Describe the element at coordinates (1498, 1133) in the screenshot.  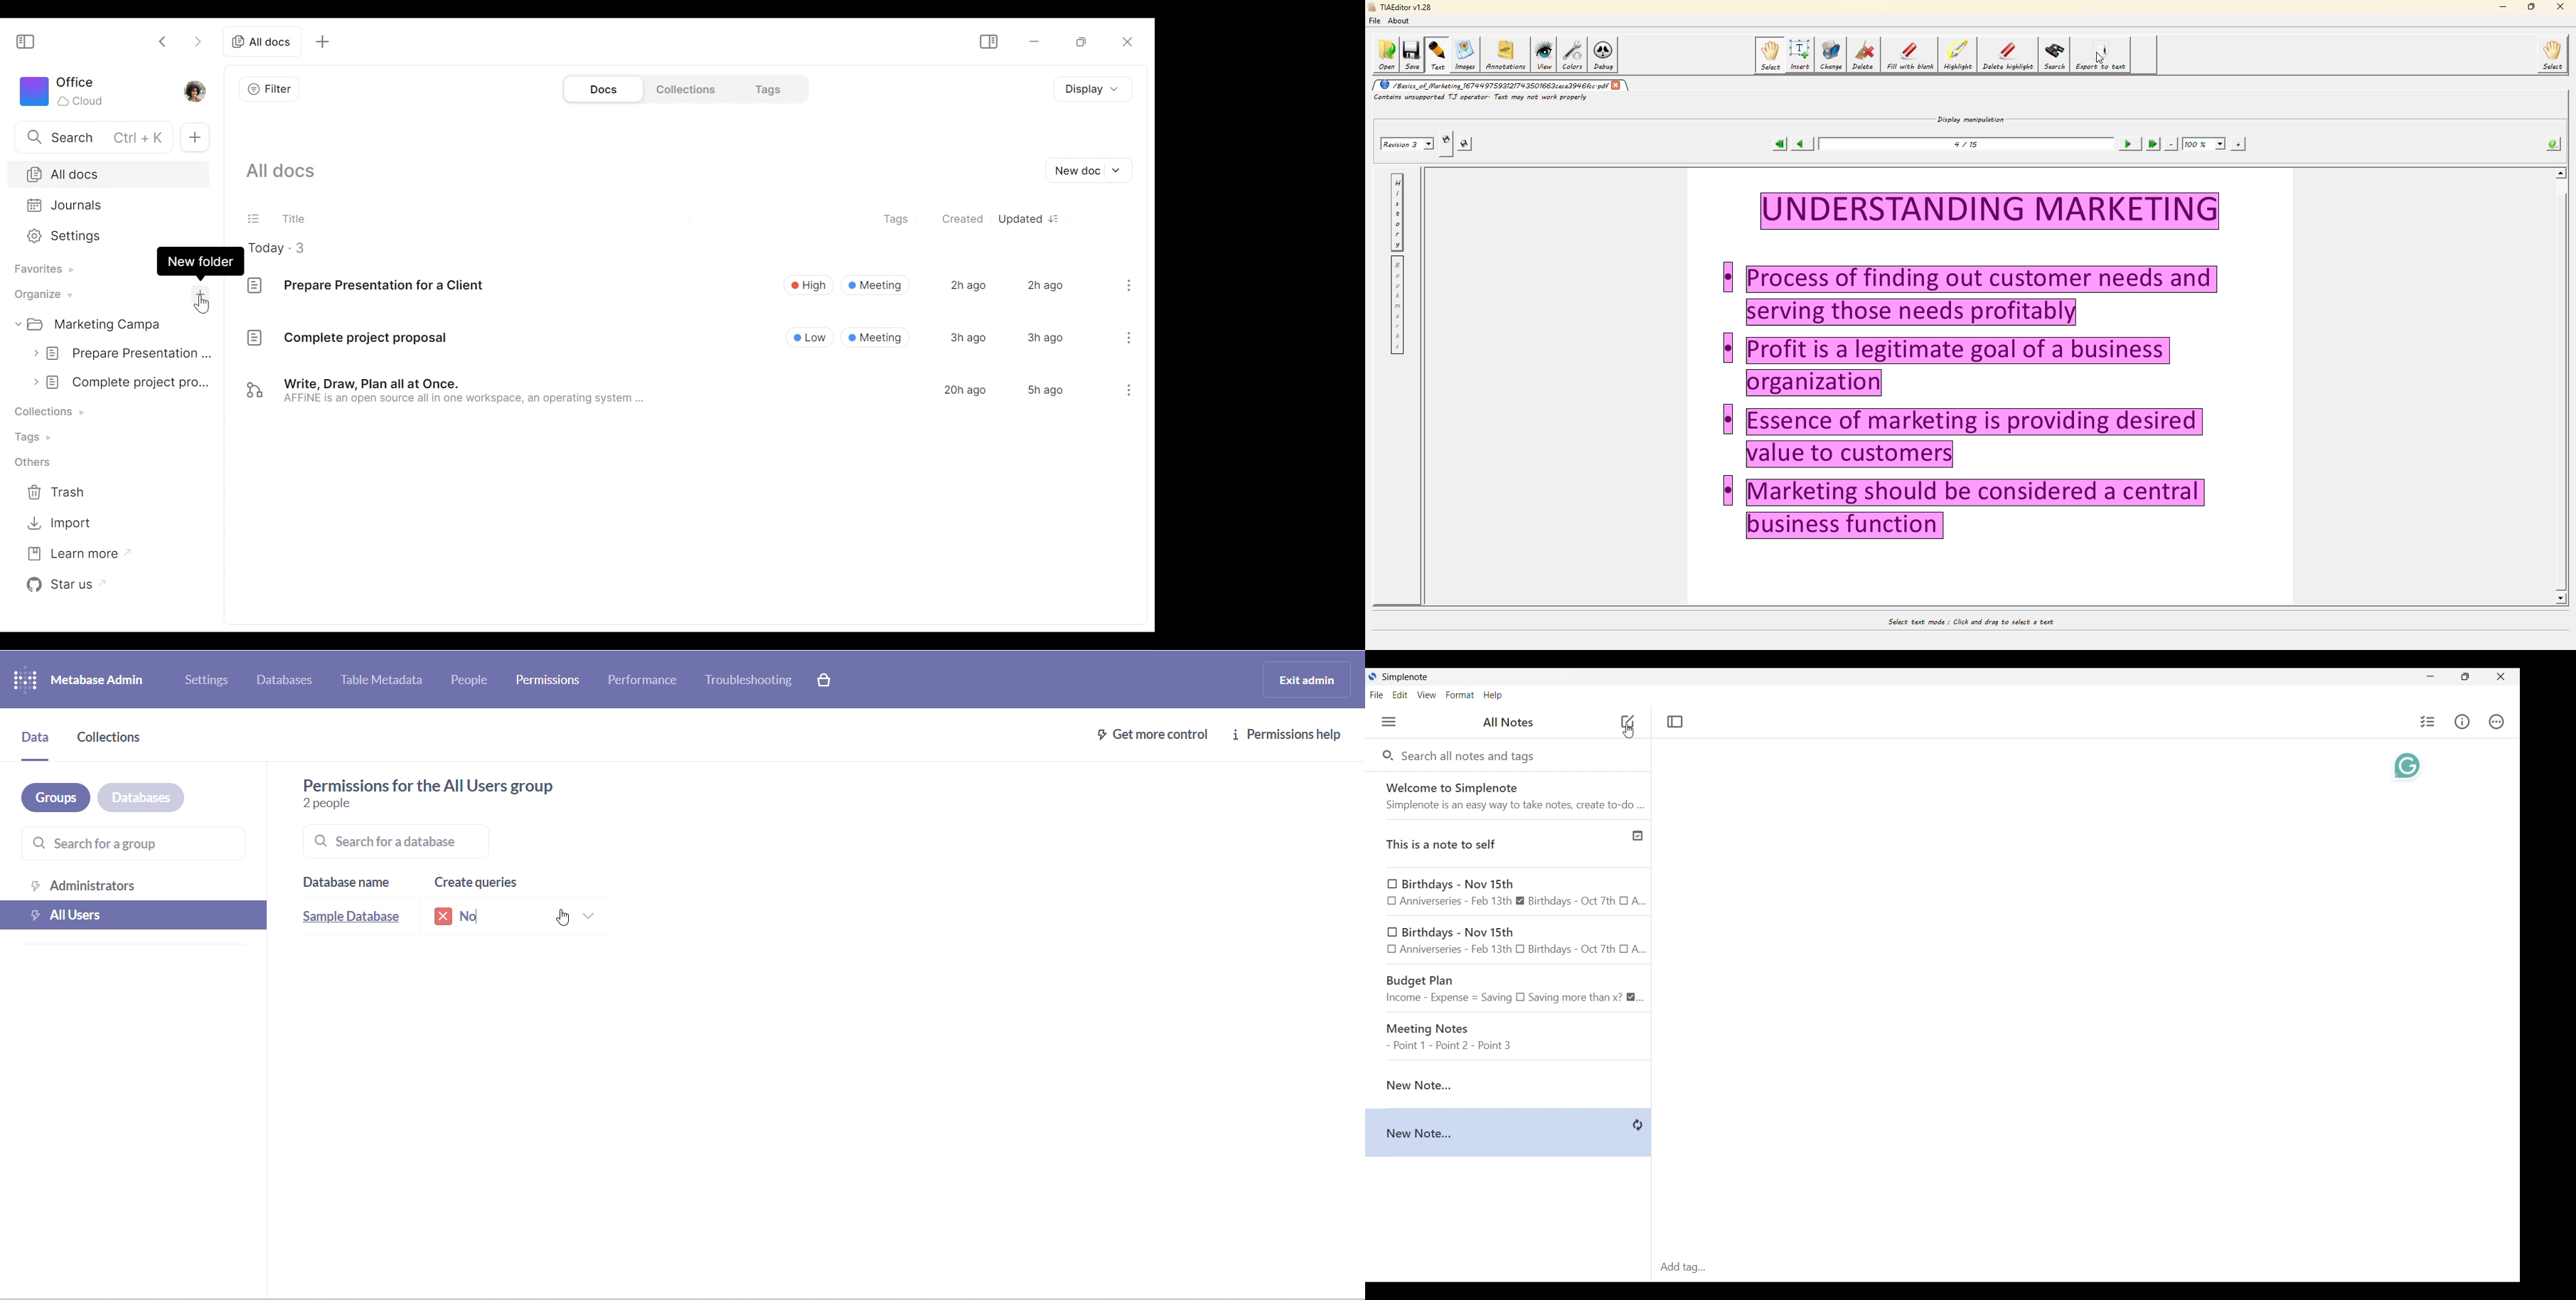
I see `New note added` at that location.